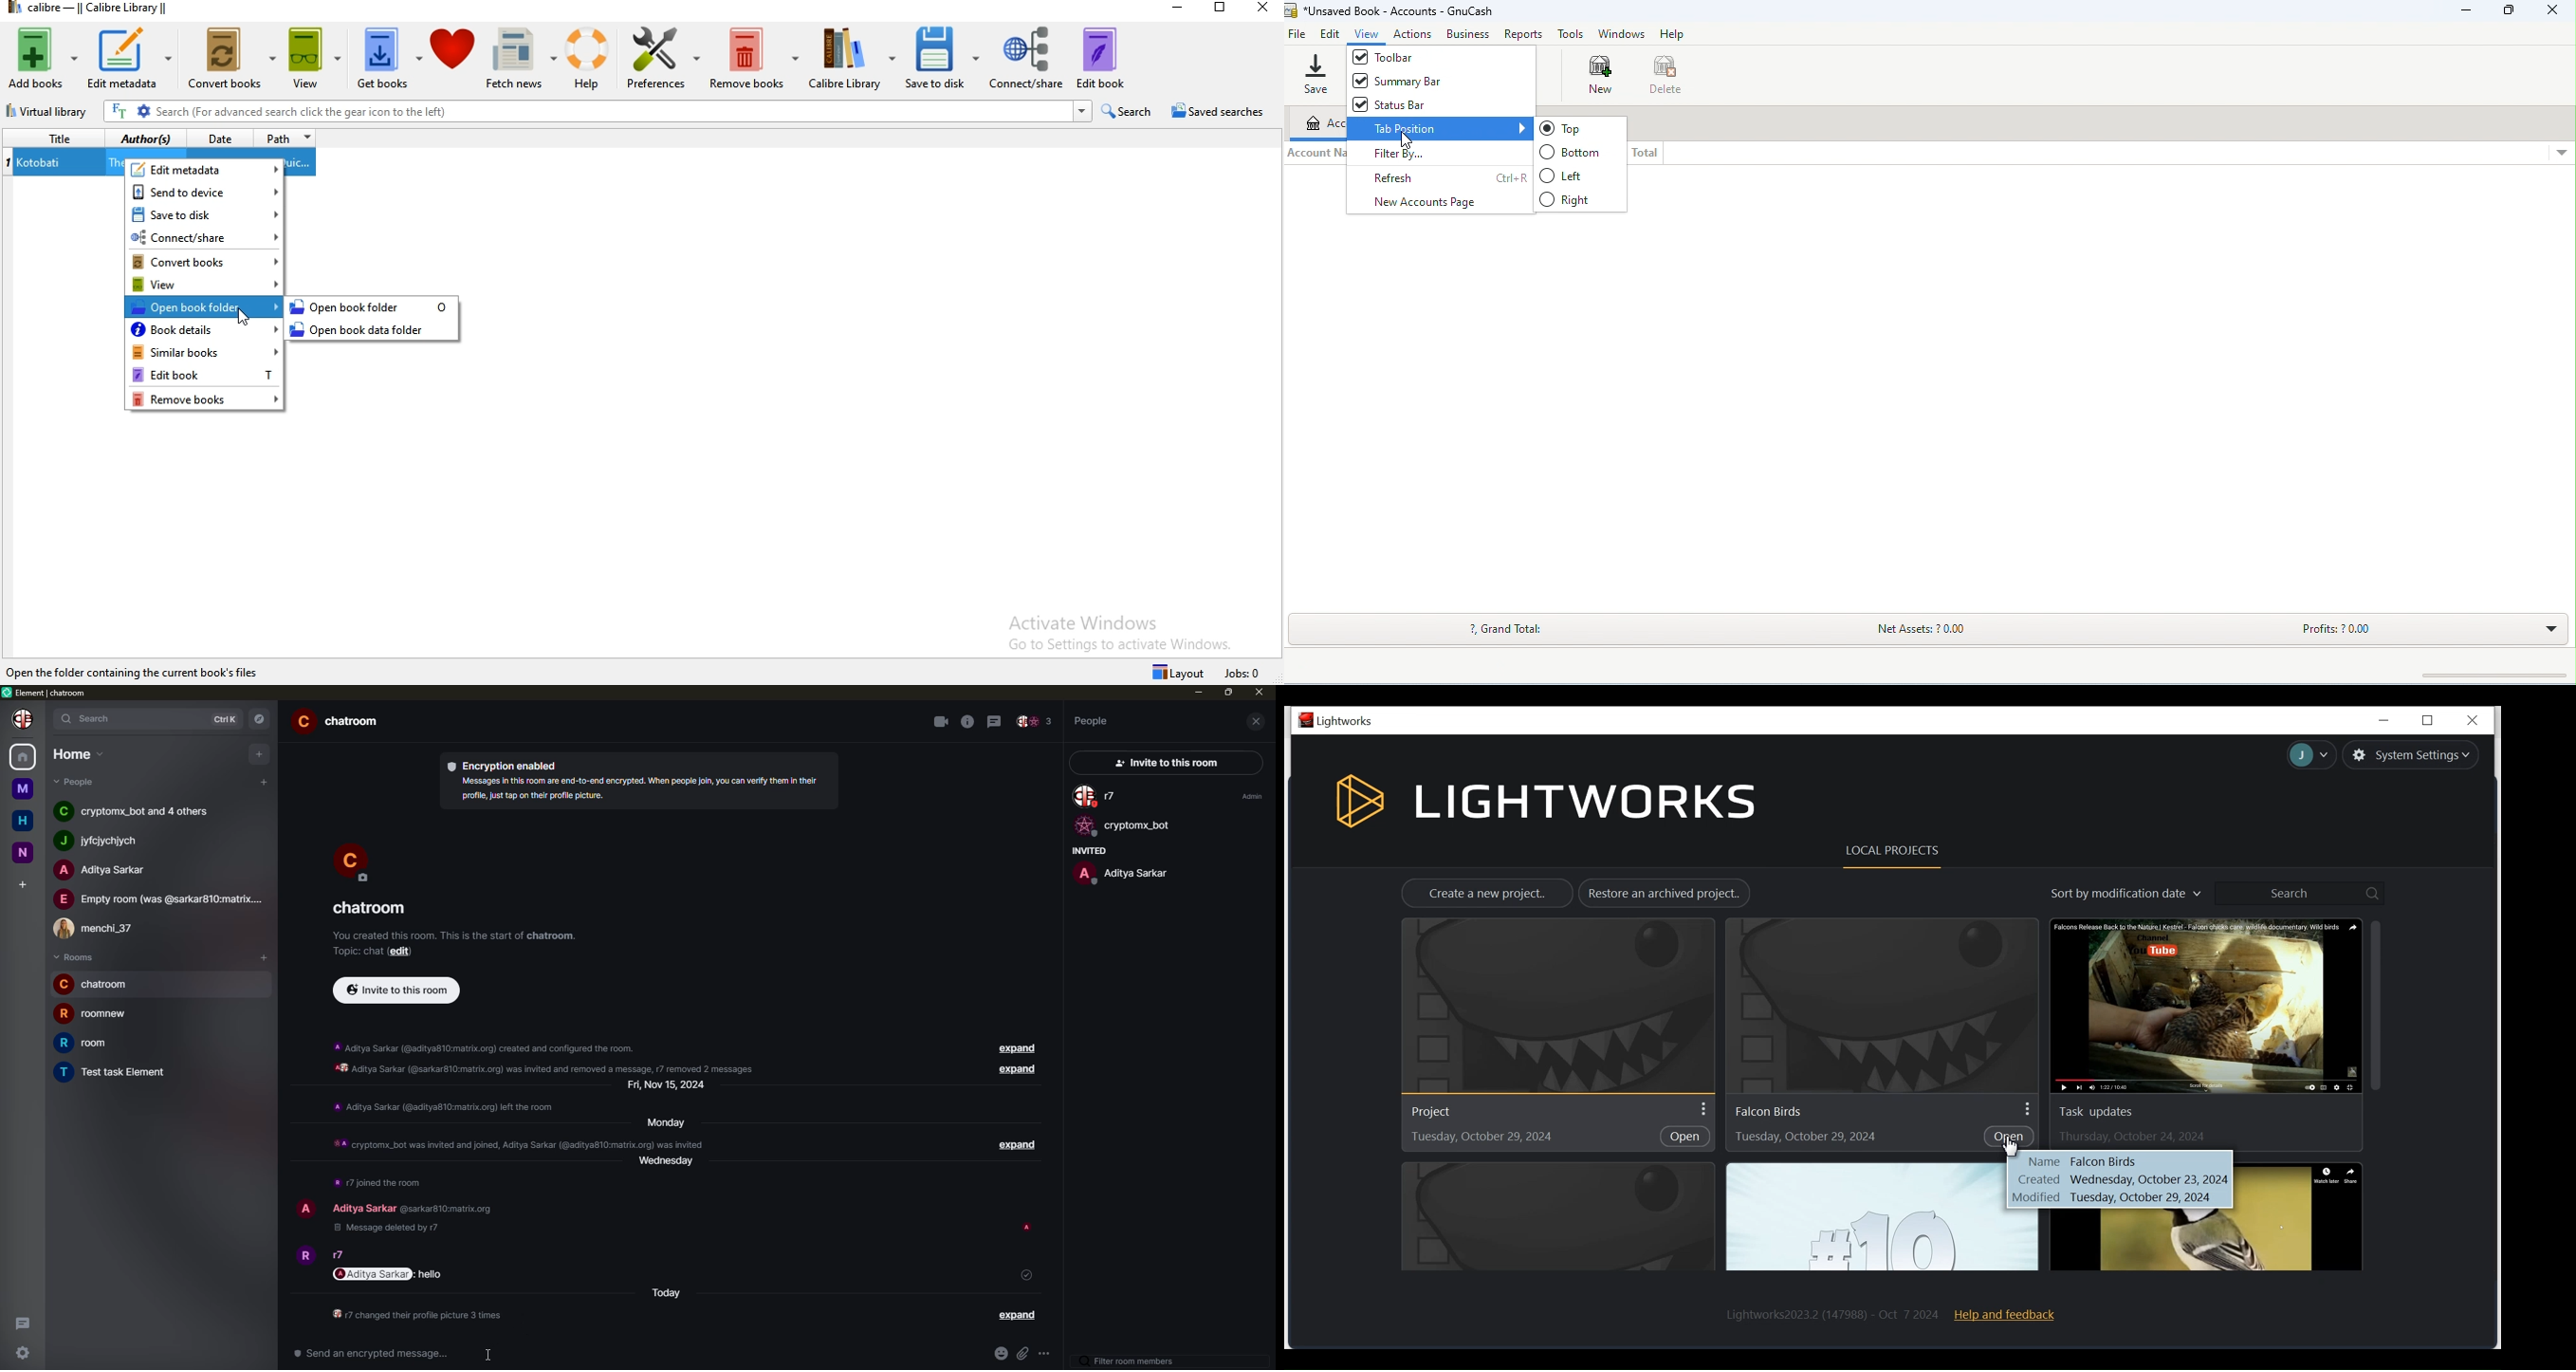 The width and height of the screenshot is (2576, 1372). What do you see at coordinates (160, 899) in the screenshot?
I see `people` at bounding box center [160, 899].